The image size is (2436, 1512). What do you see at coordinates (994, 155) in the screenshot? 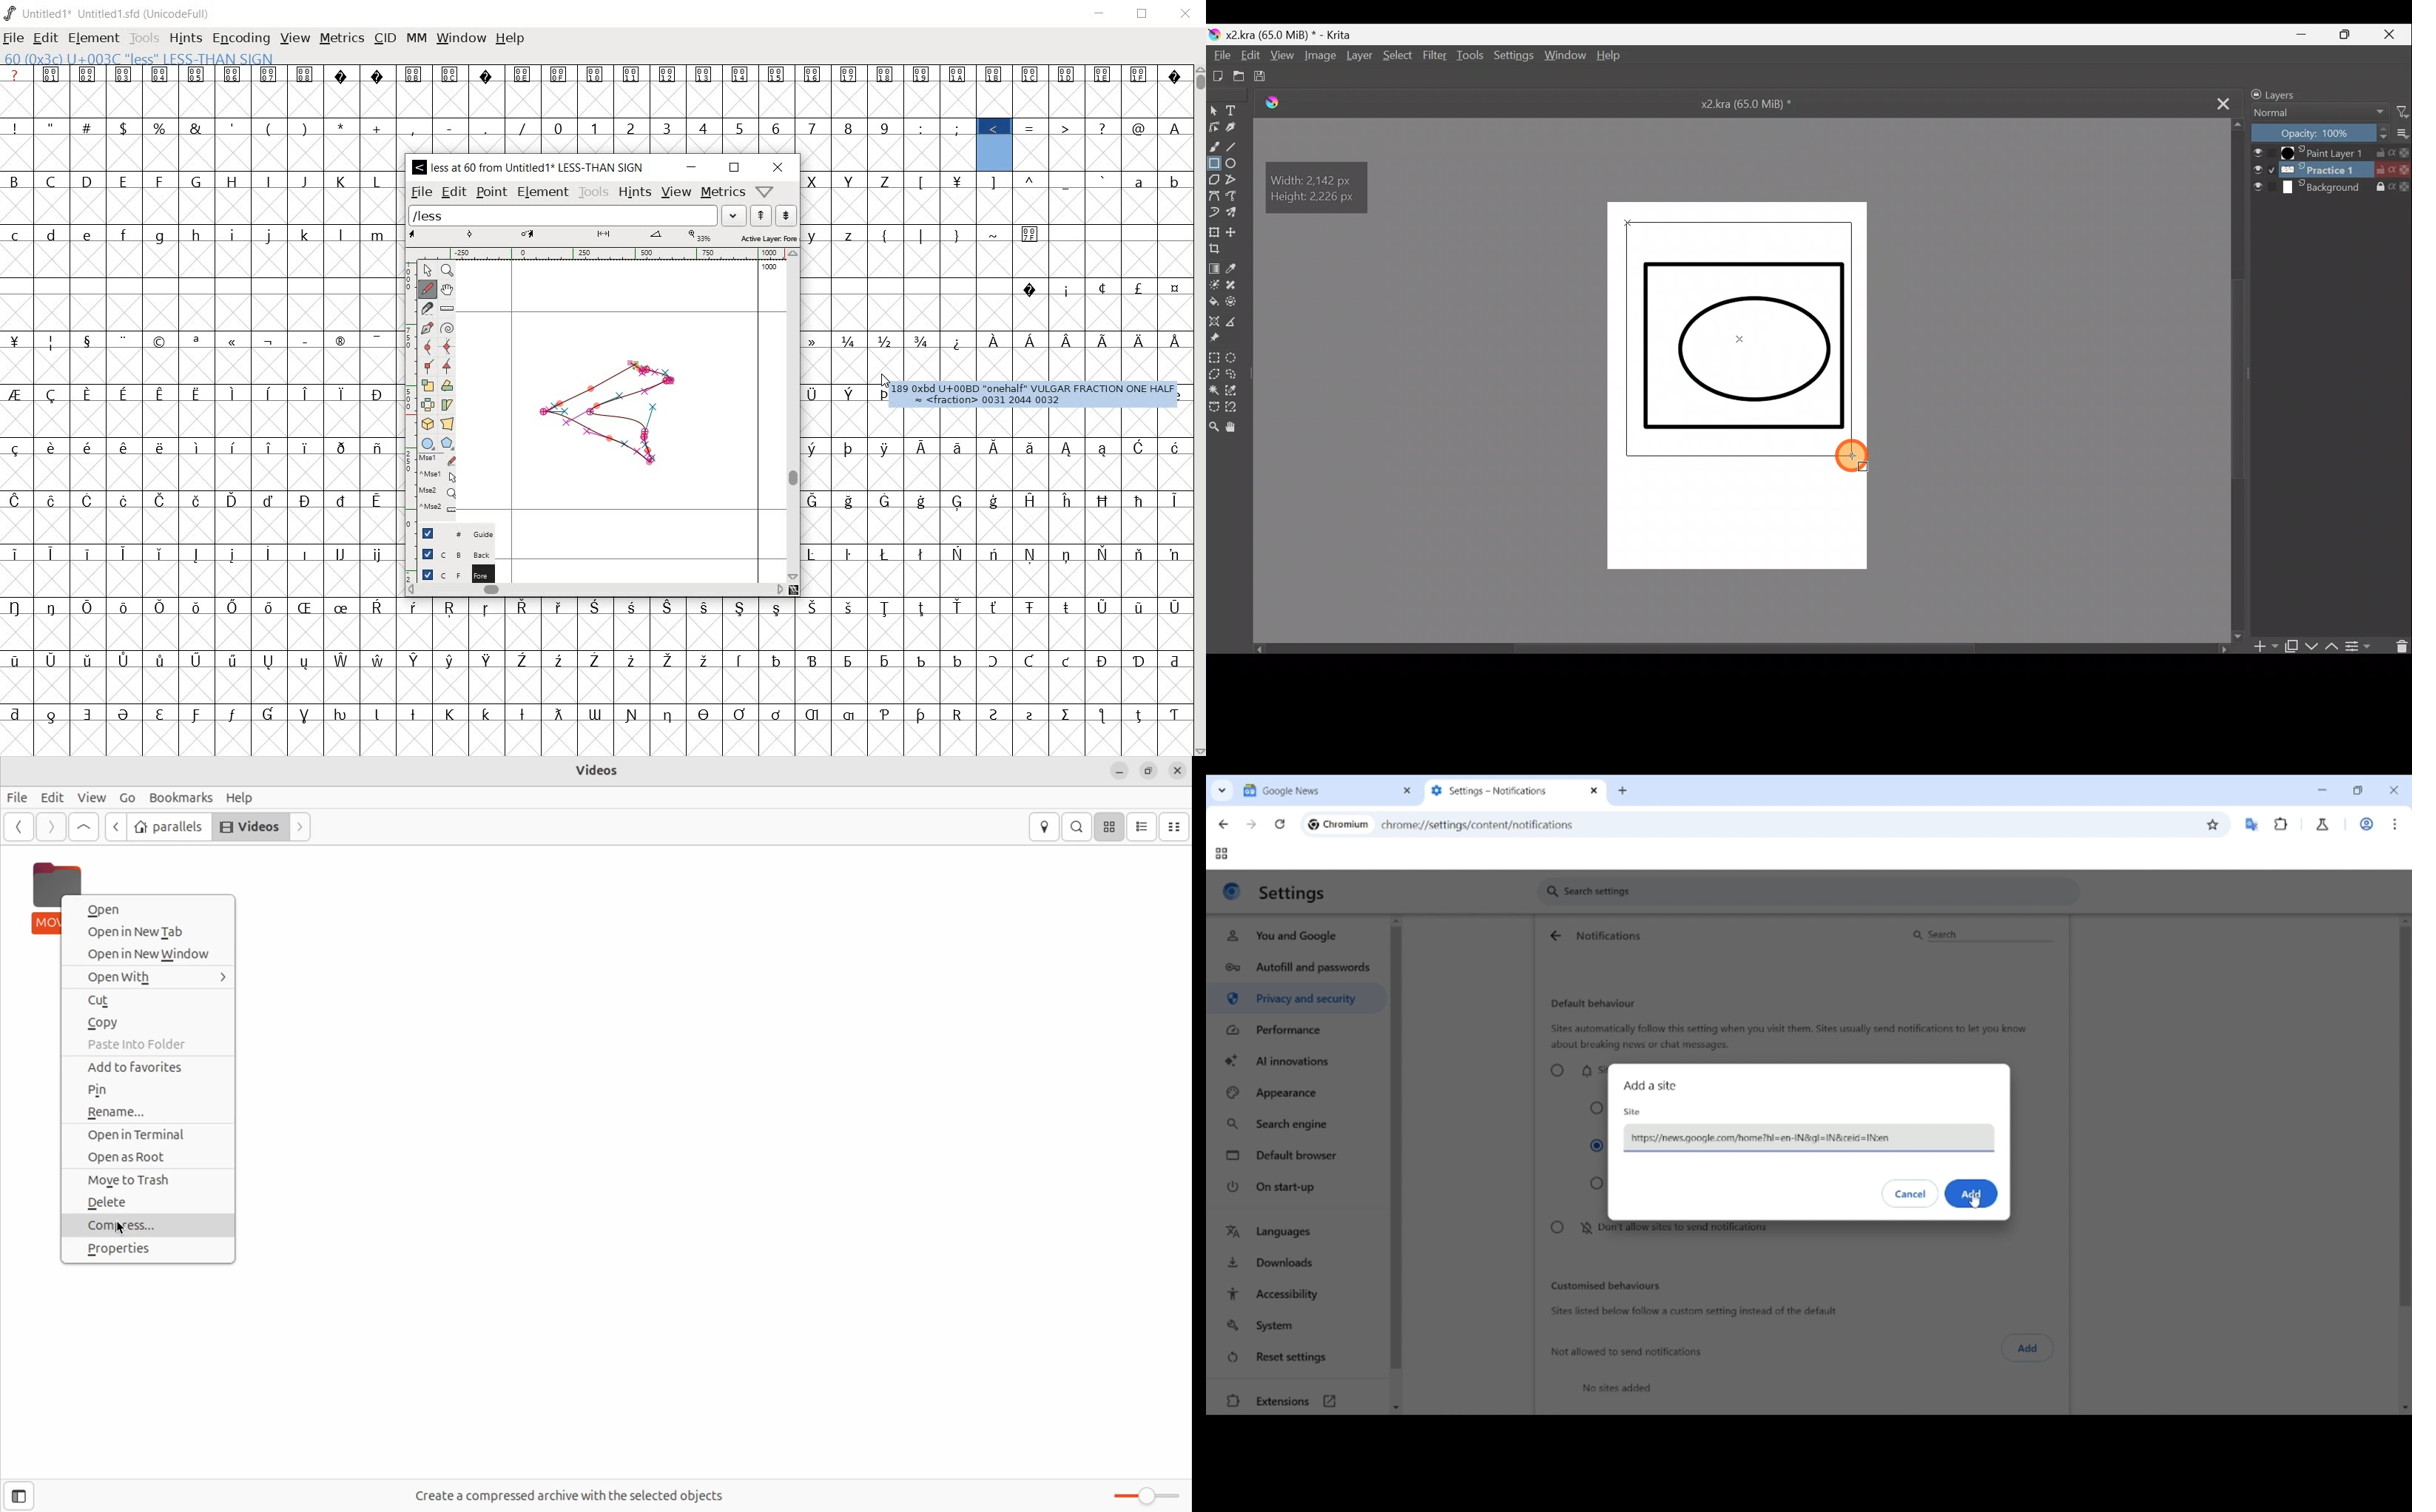
I see `selected cell` at bounding box center [994, 155].